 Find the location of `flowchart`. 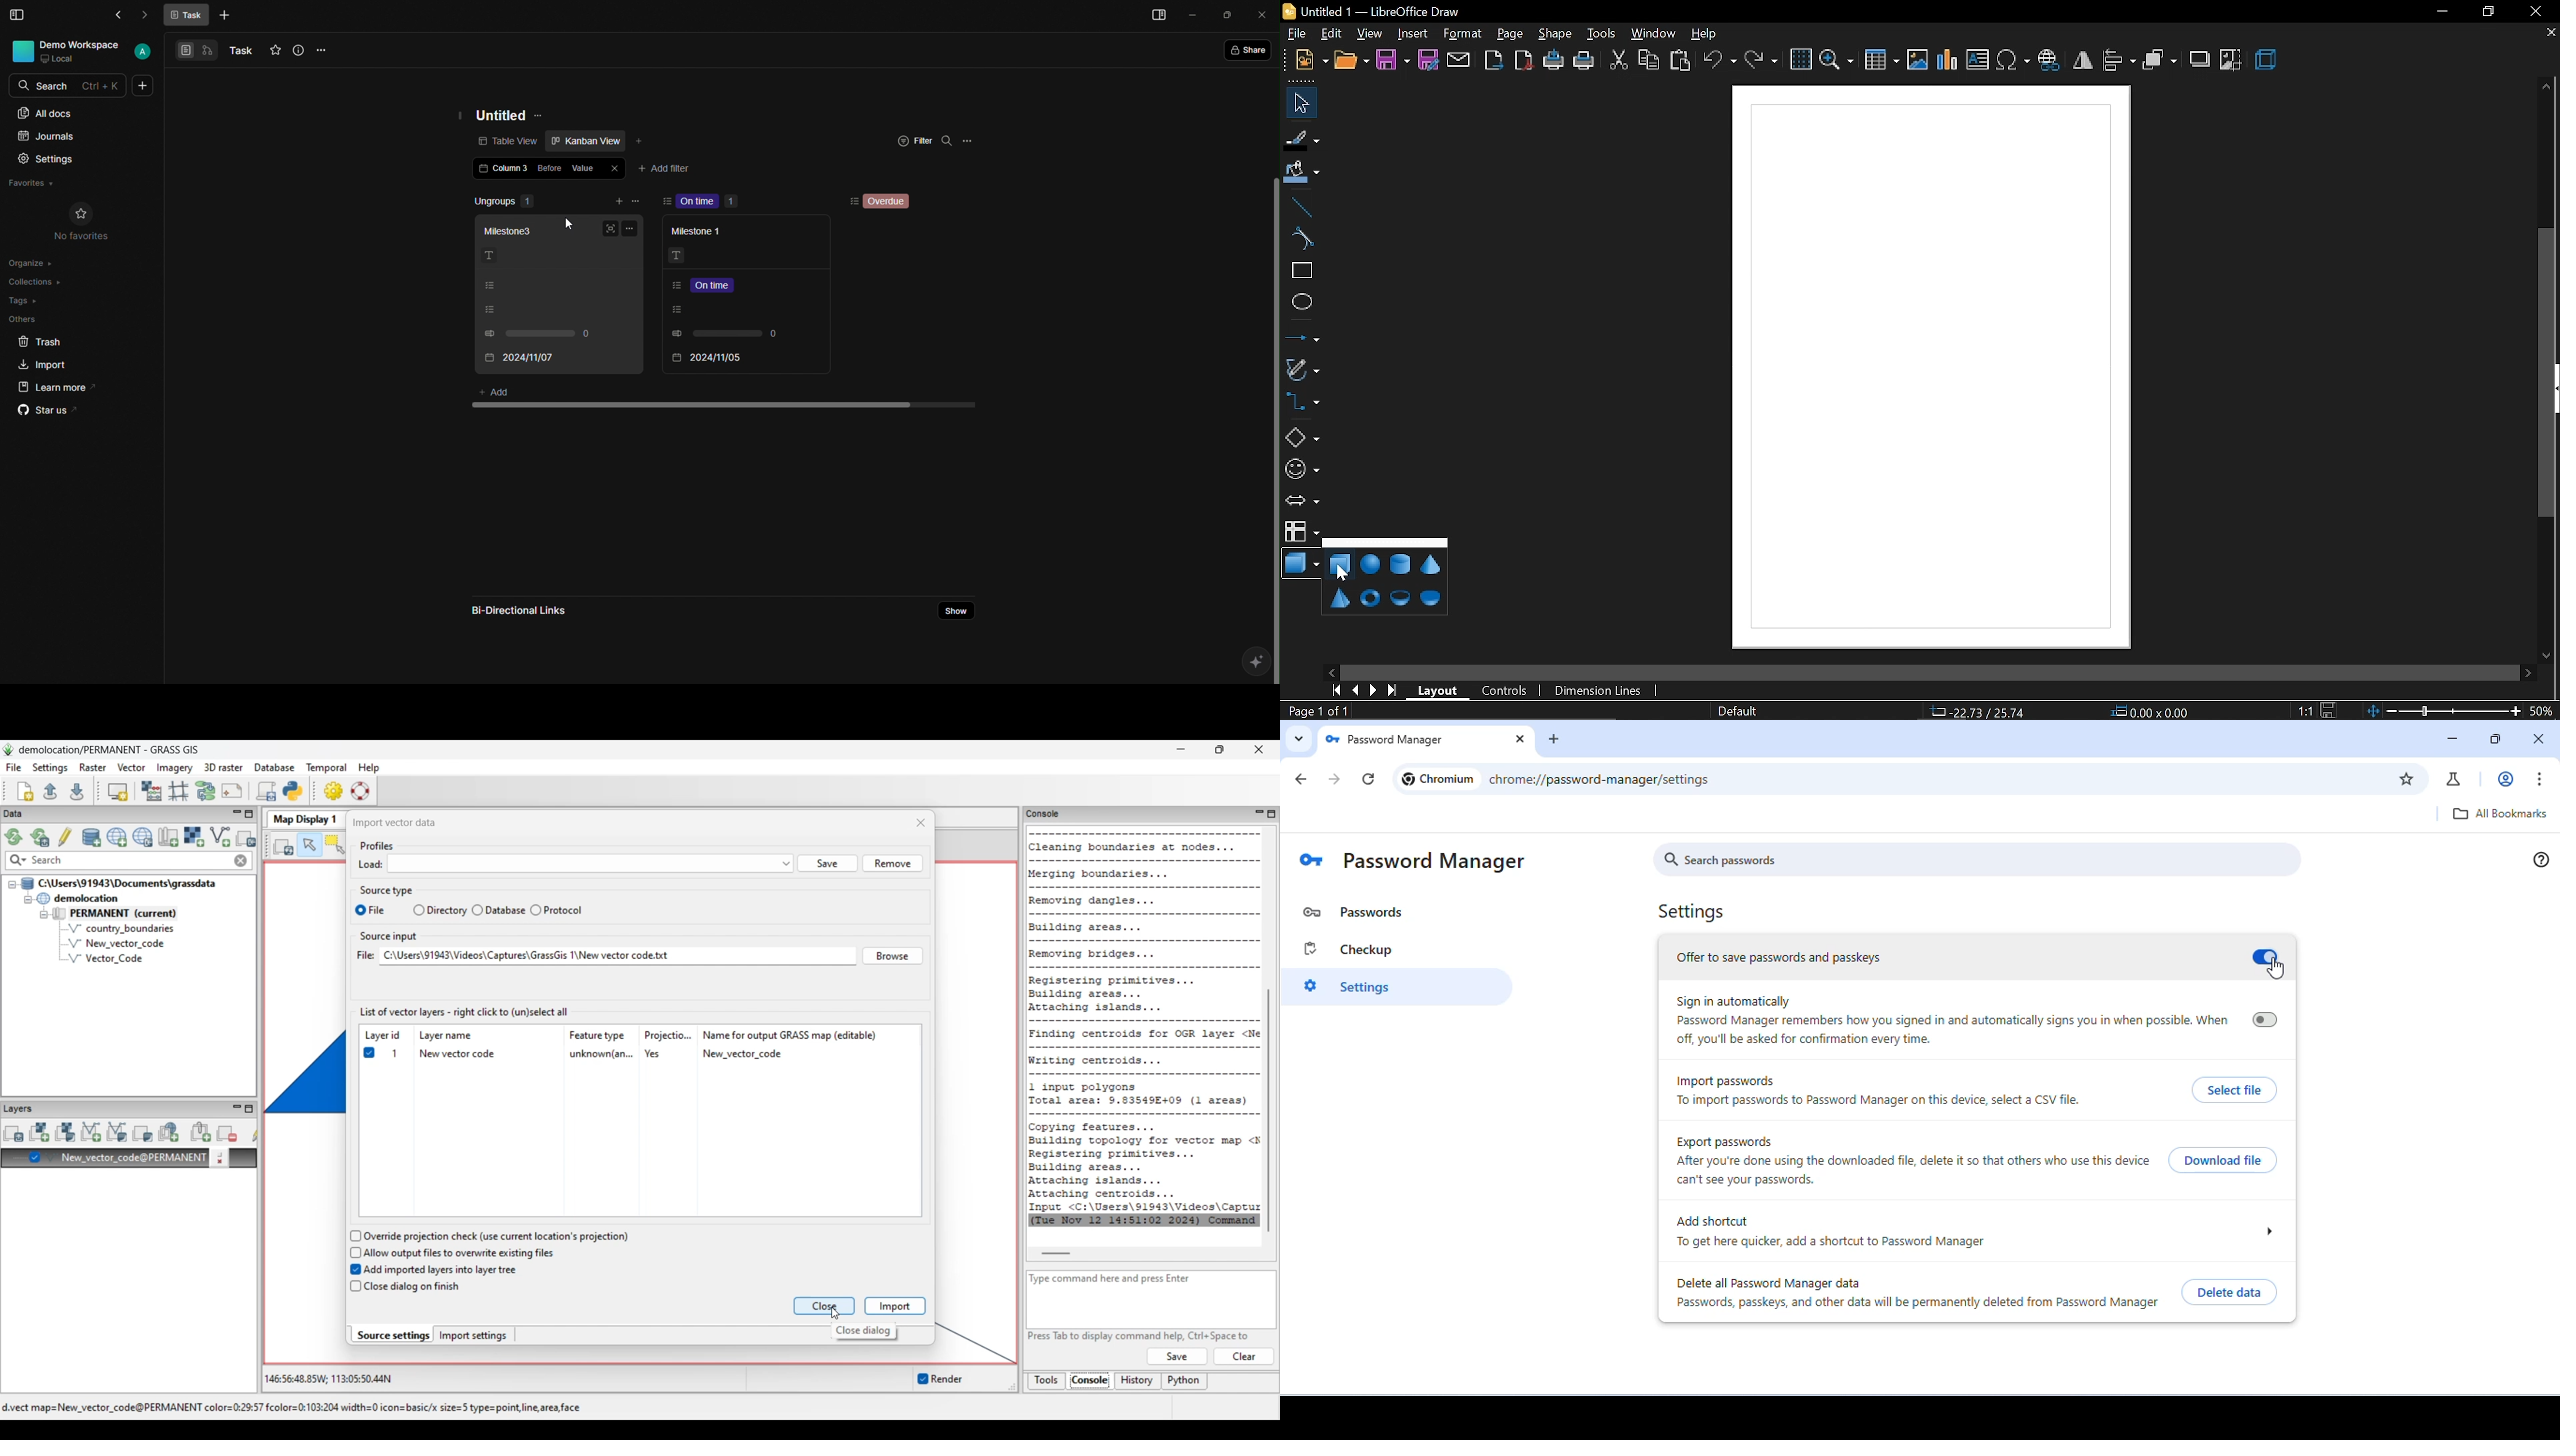

flowchart is located at coordinates (1303, 532).